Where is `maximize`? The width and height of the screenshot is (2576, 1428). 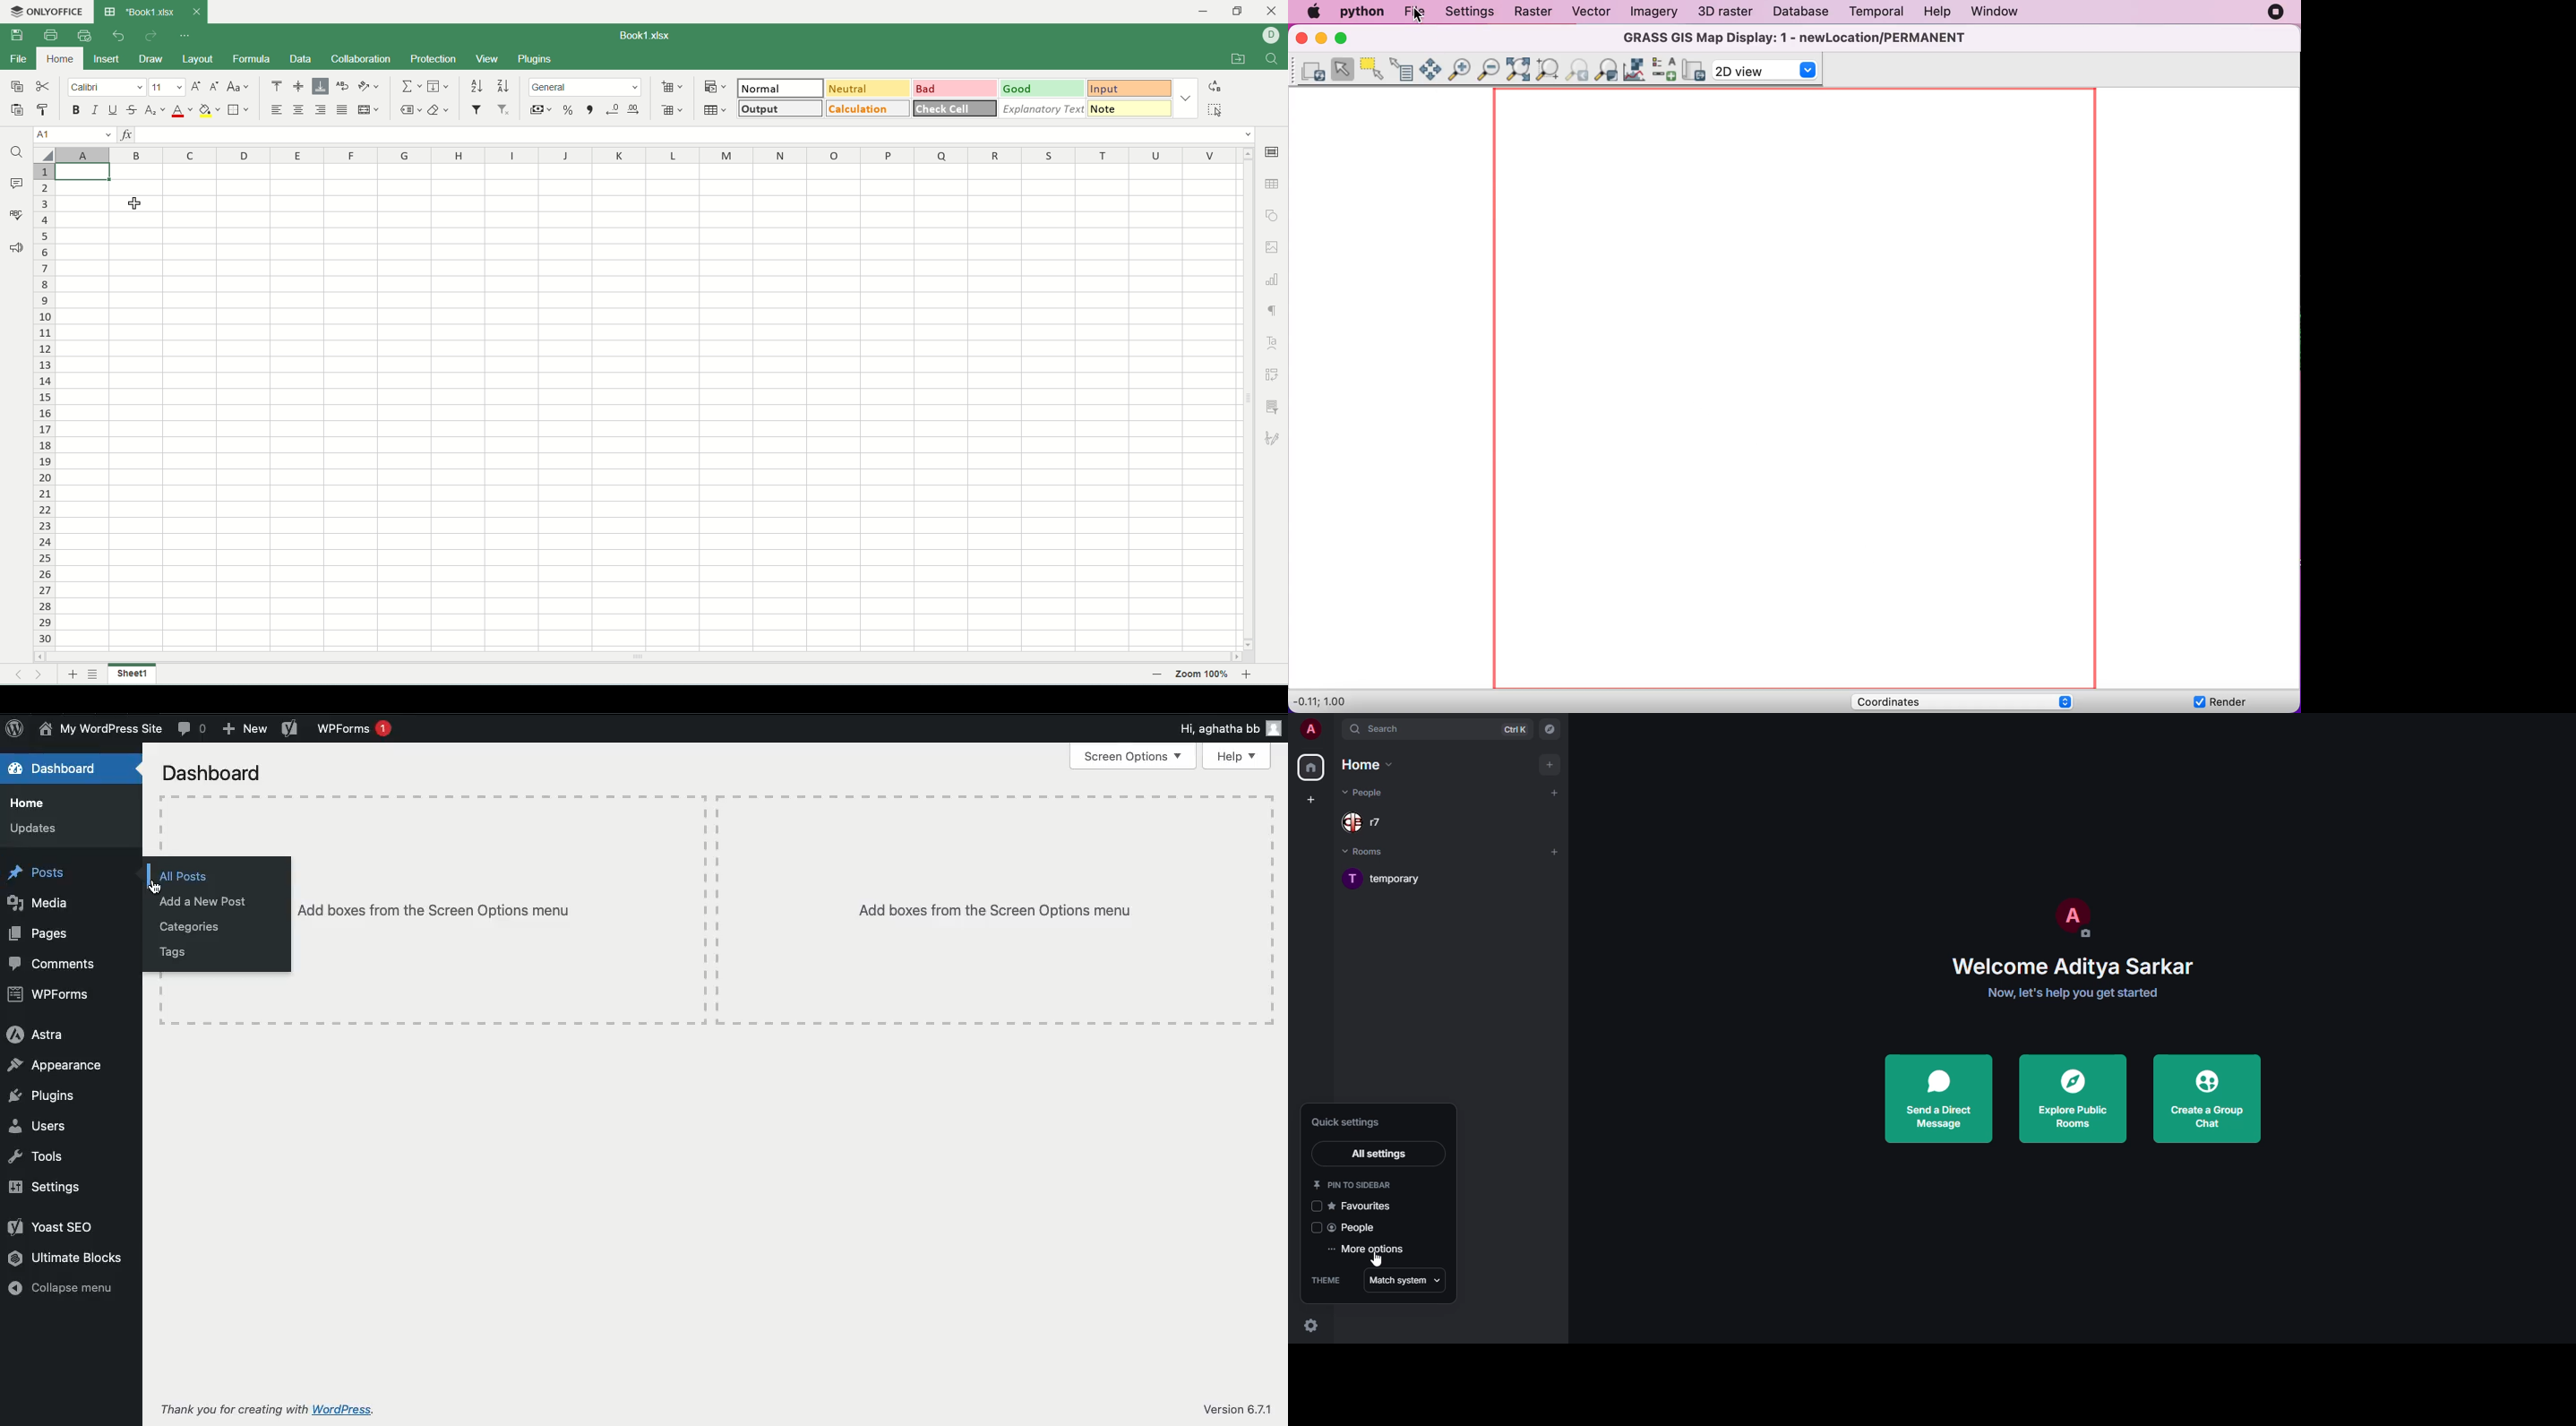 maximize is located at coordinates (1238, 14).